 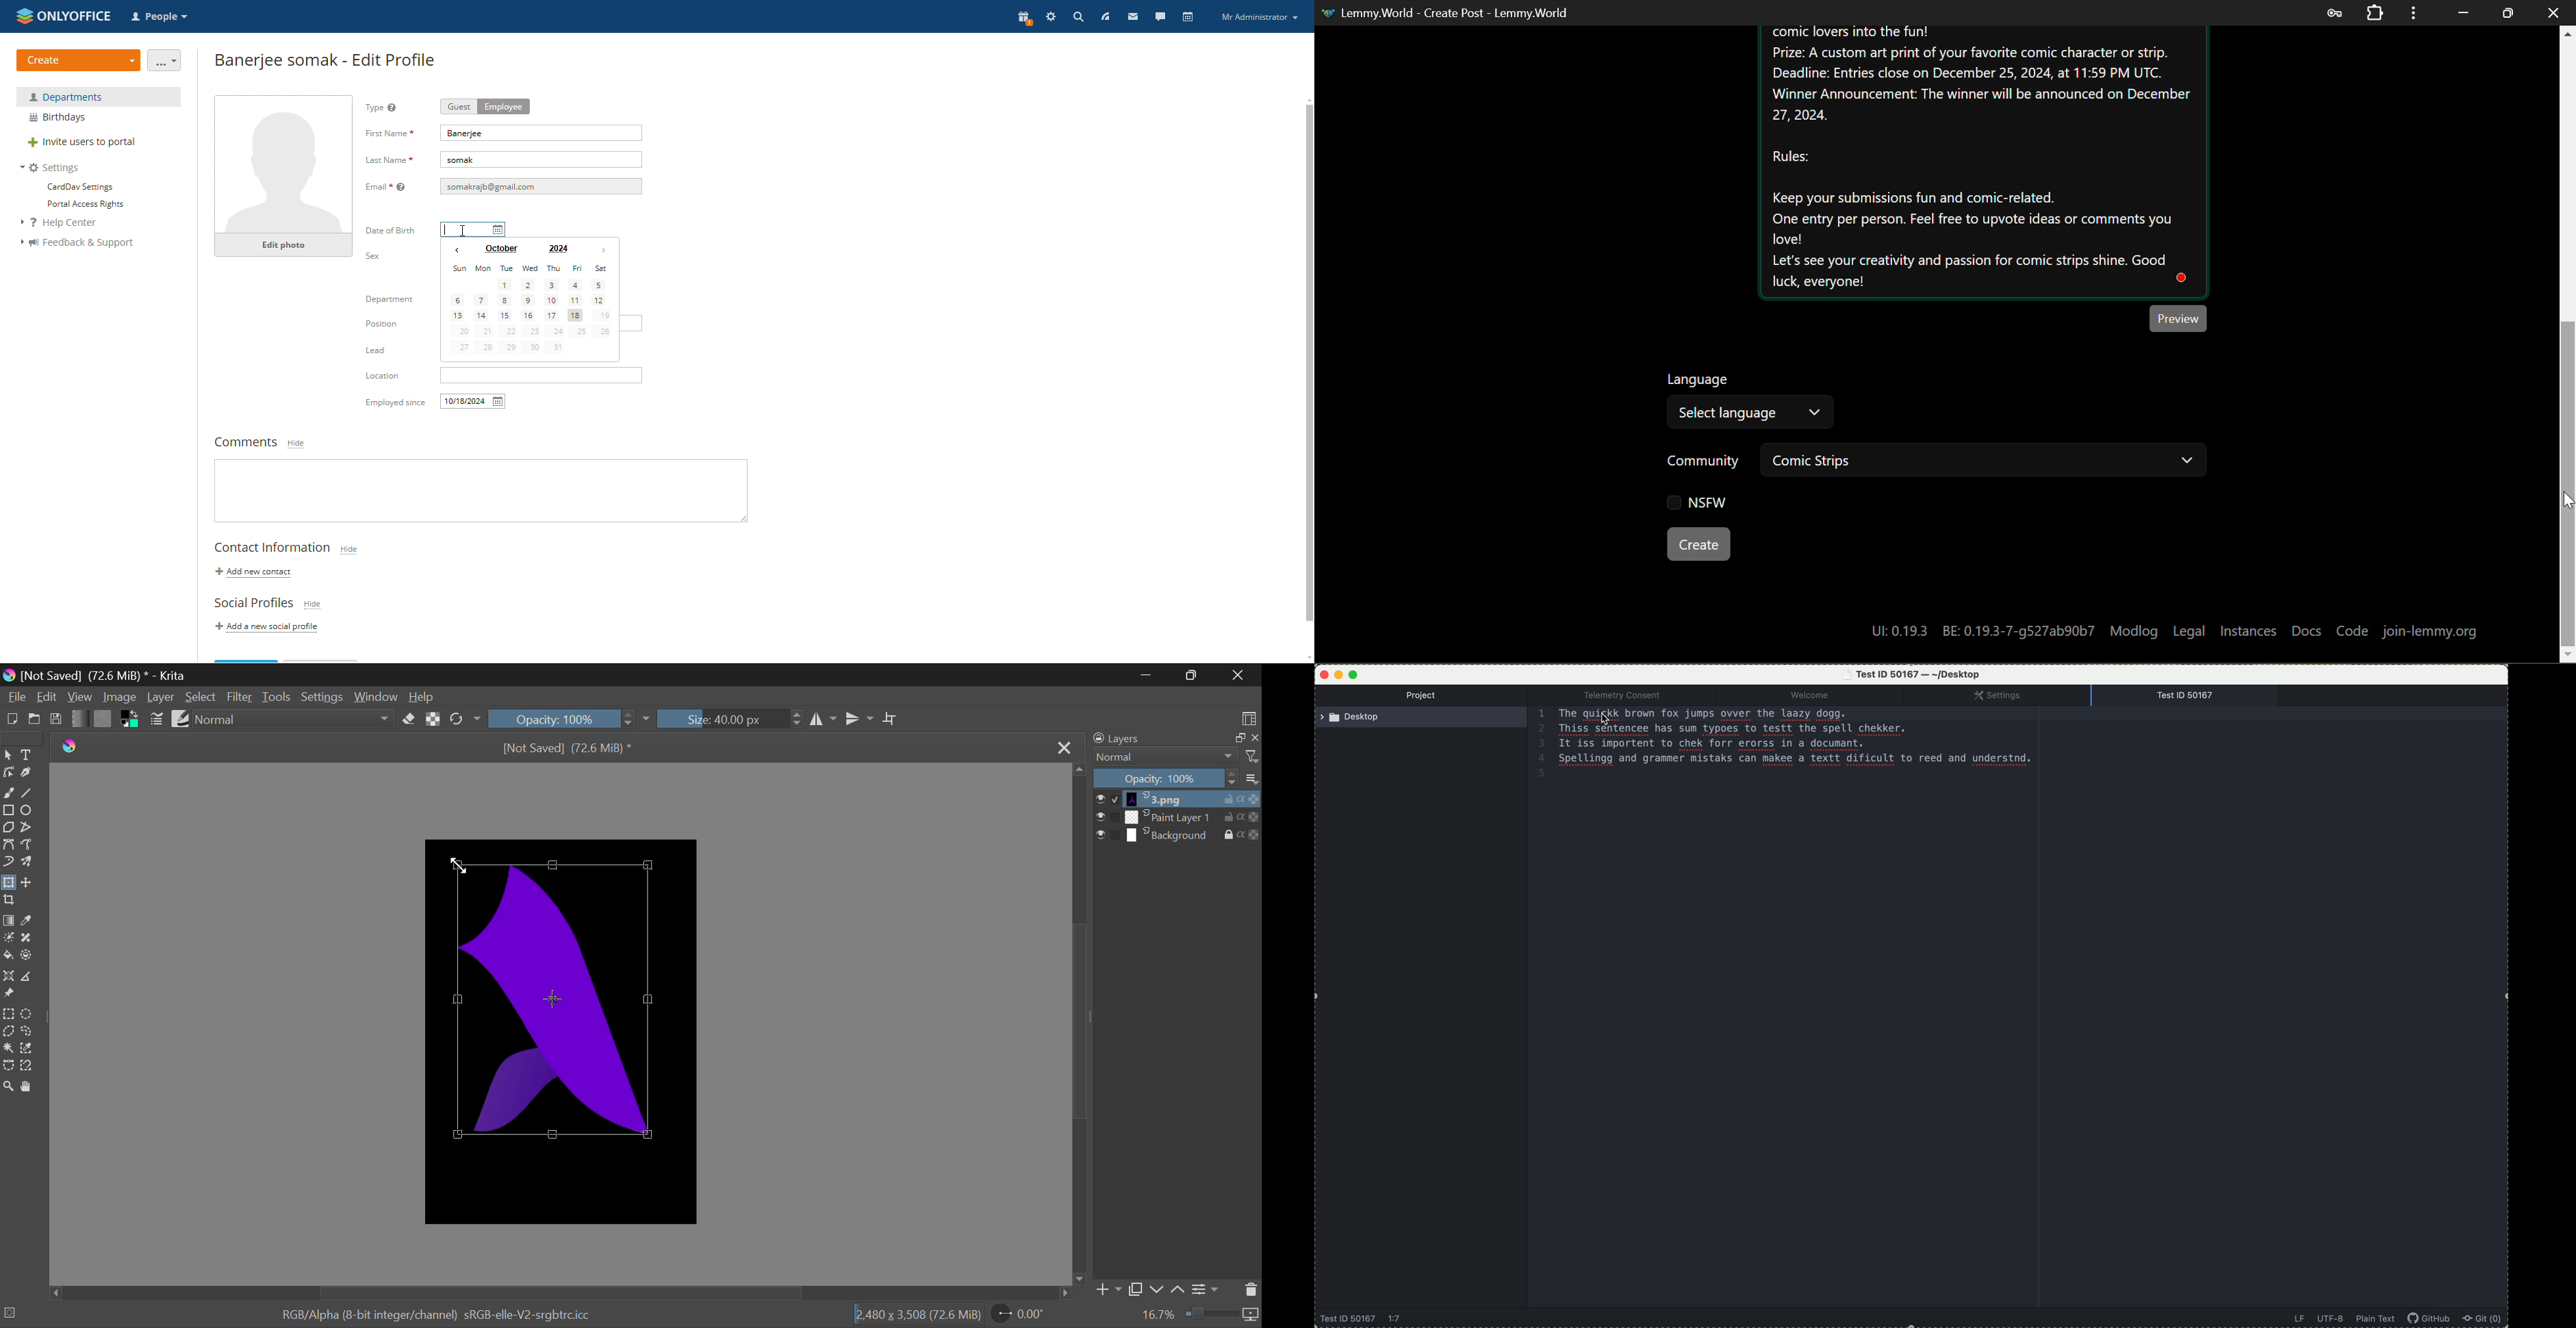 What do you see at coordinates (1601, 716) in the screenshot?
I see `right click on quickk word` at bounding box center [1601, 716].